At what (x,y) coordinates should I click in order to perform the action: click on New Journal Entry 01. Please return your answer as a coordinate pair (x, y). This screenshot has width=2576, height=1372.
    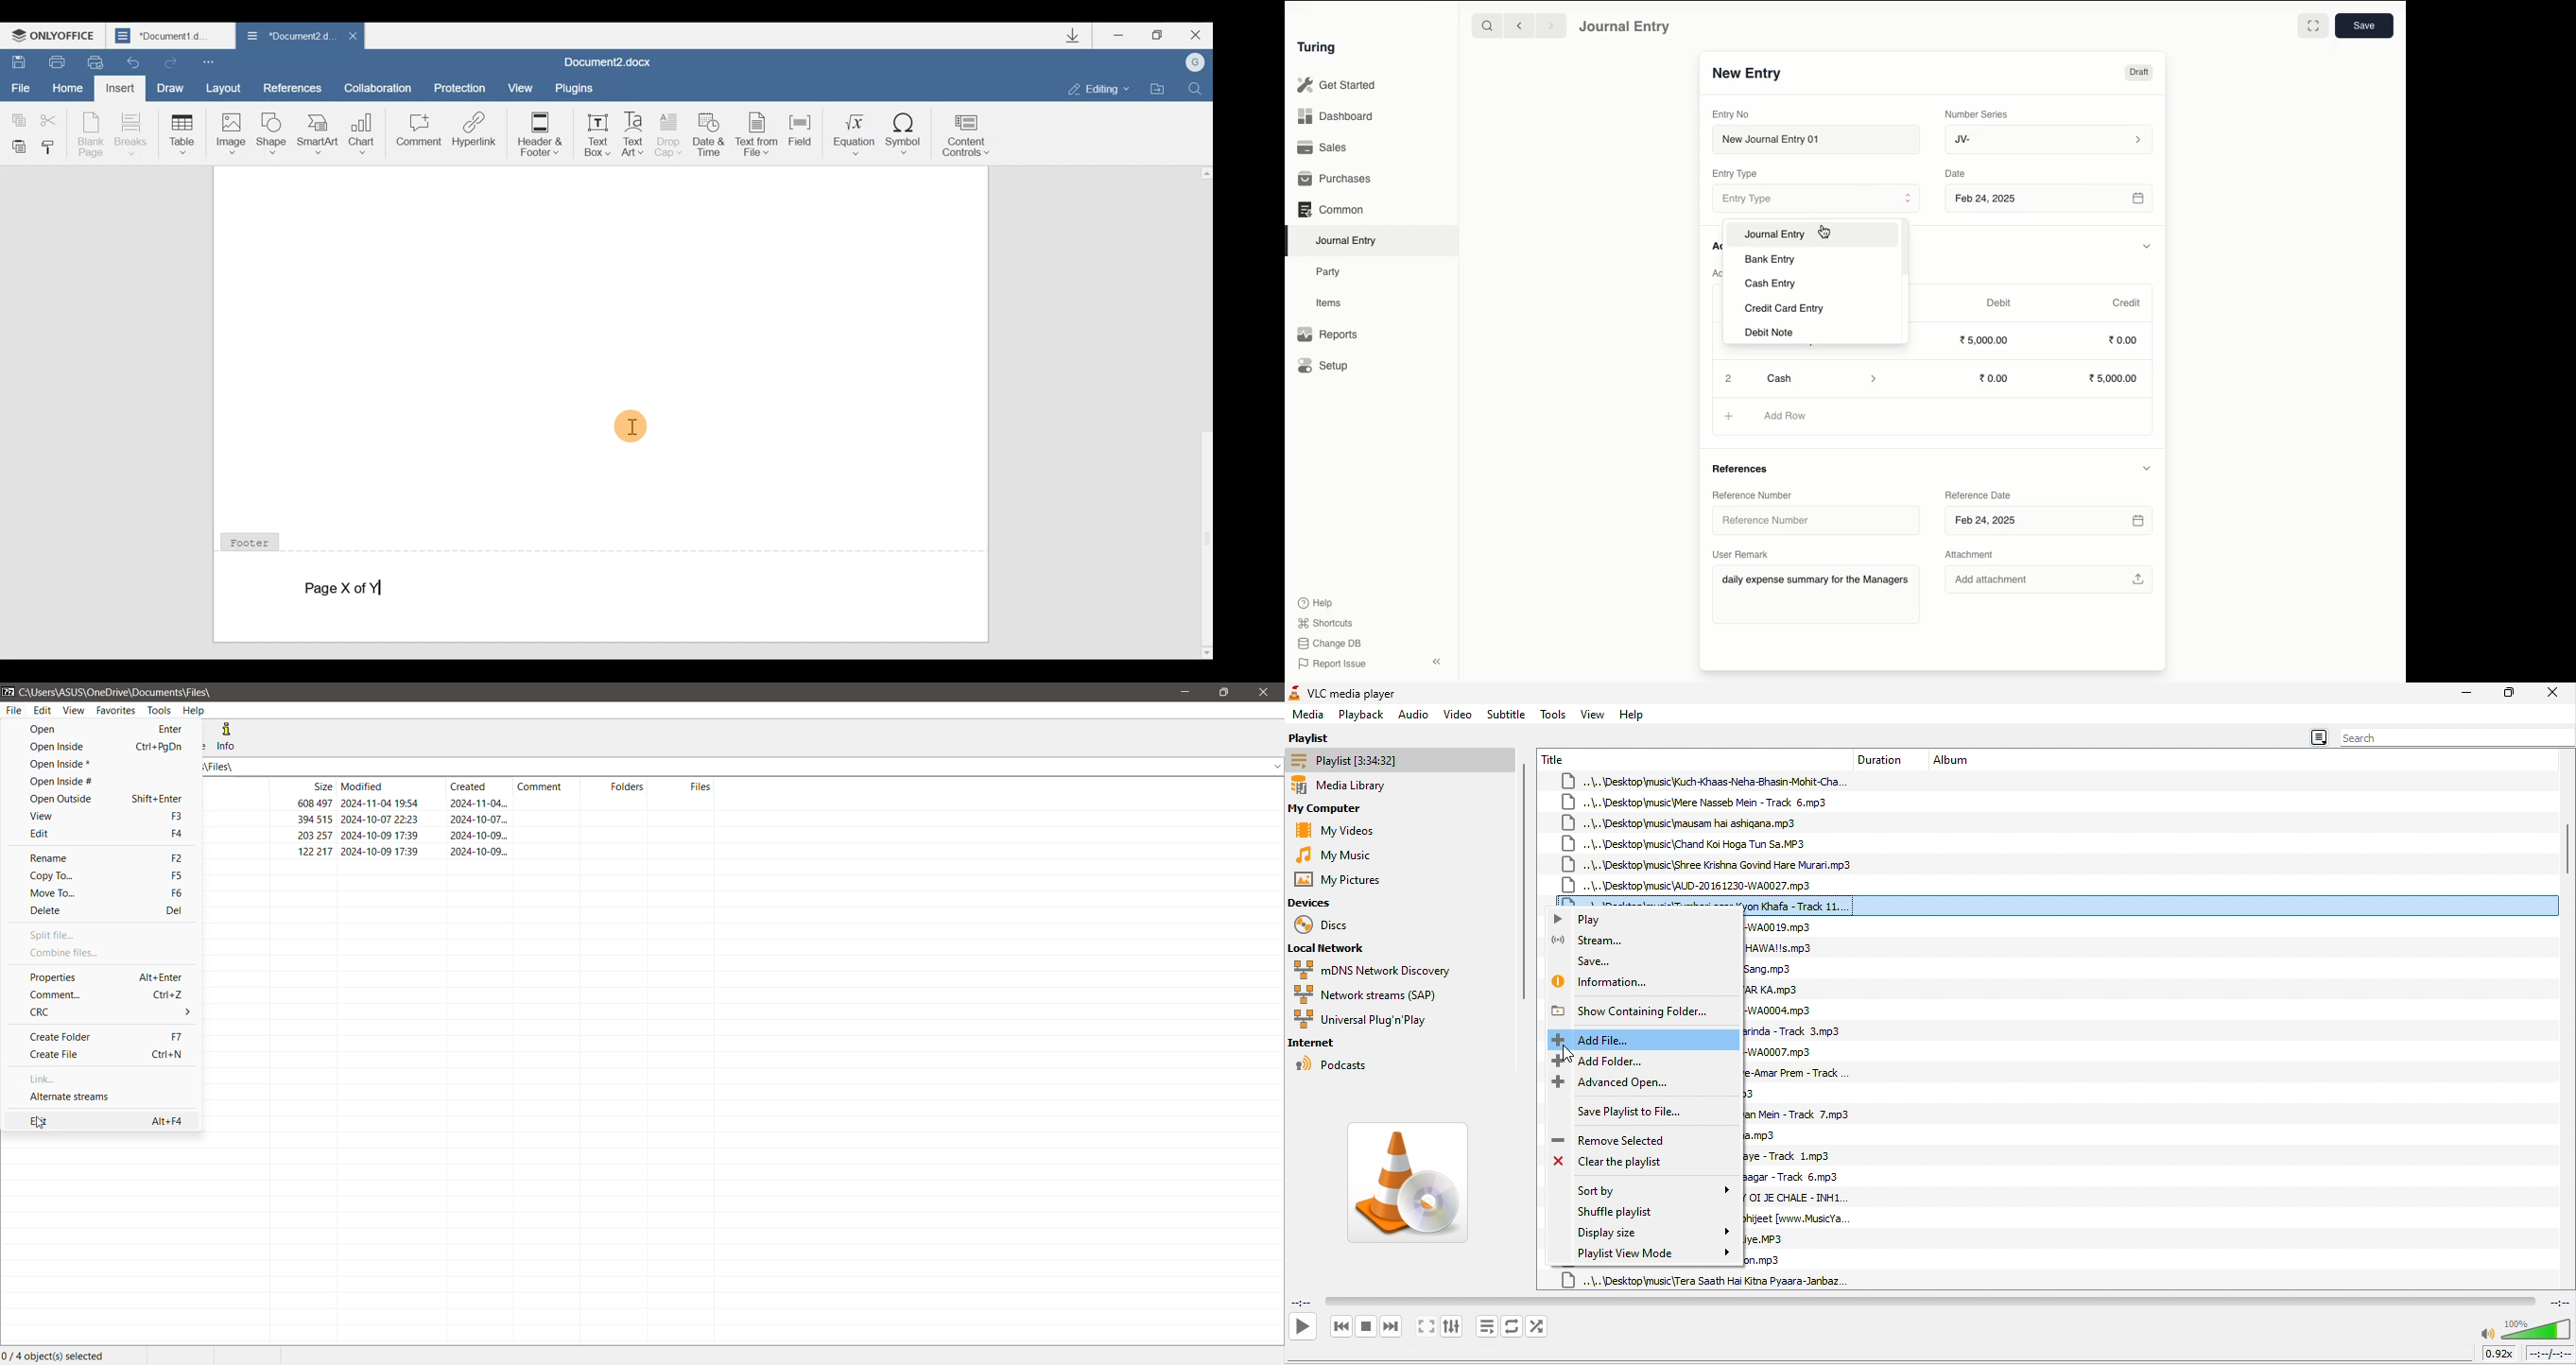
    Looking at the image, I should click on (1815, 139).